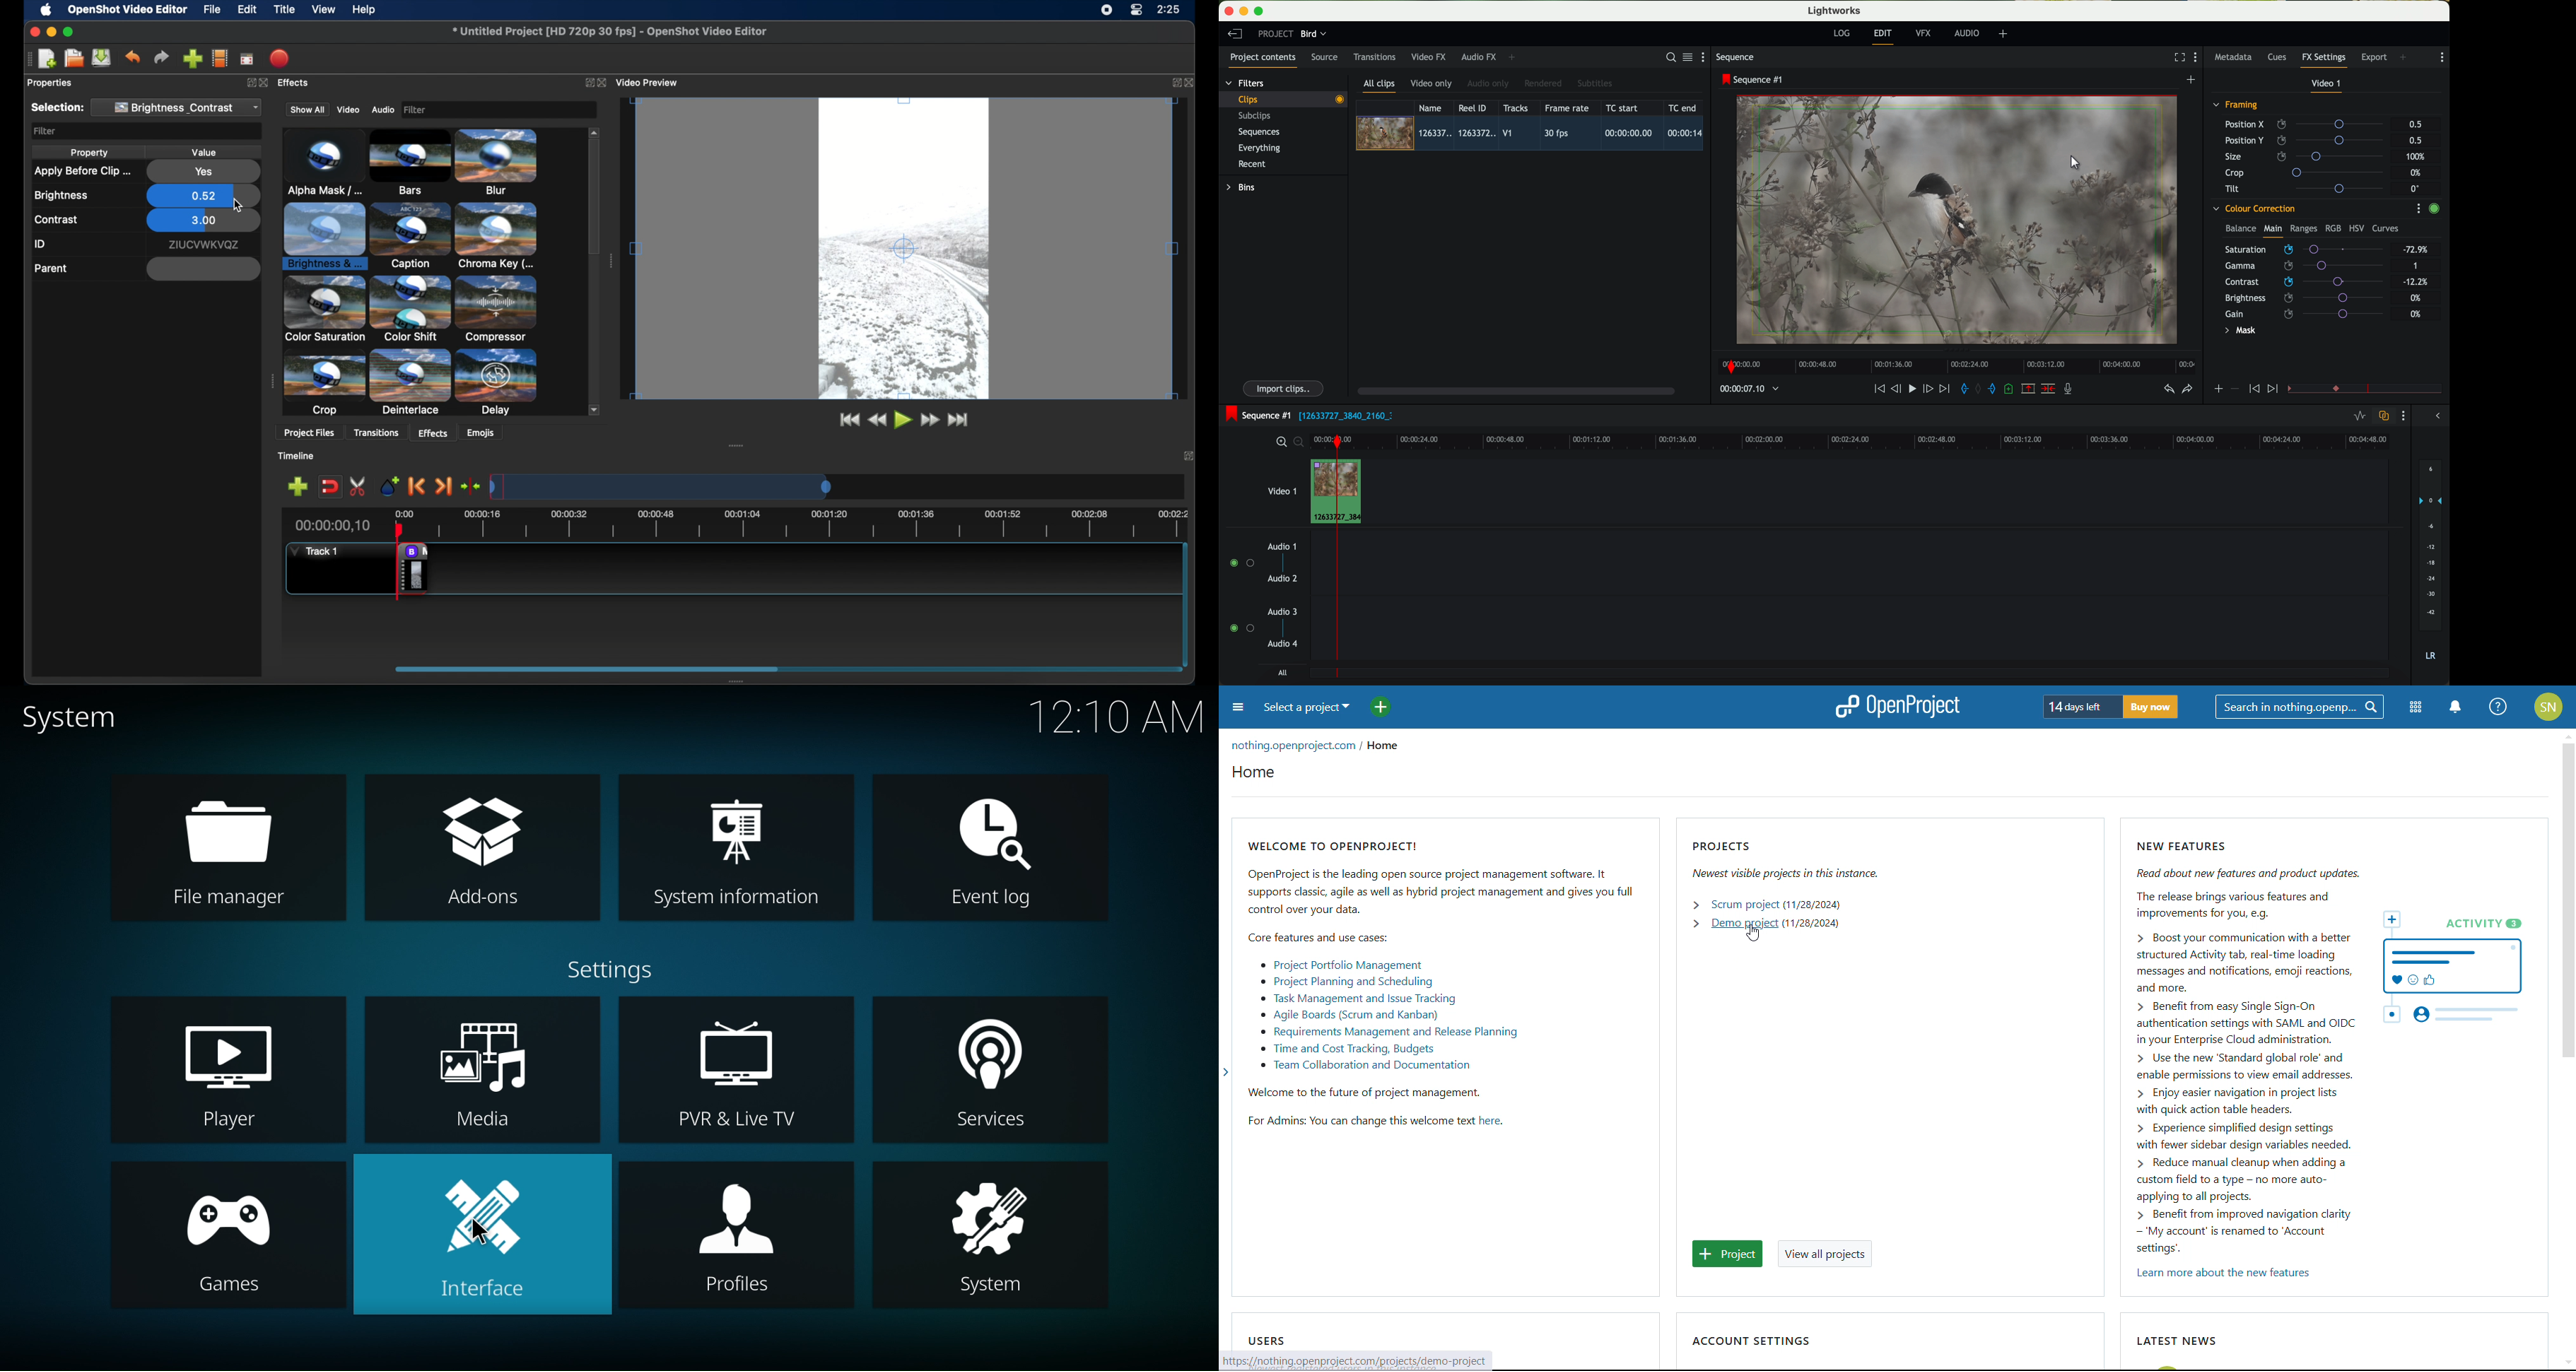  Describe the element at coordinates (279, 58) in the screenshot. I see `export video` at that location.